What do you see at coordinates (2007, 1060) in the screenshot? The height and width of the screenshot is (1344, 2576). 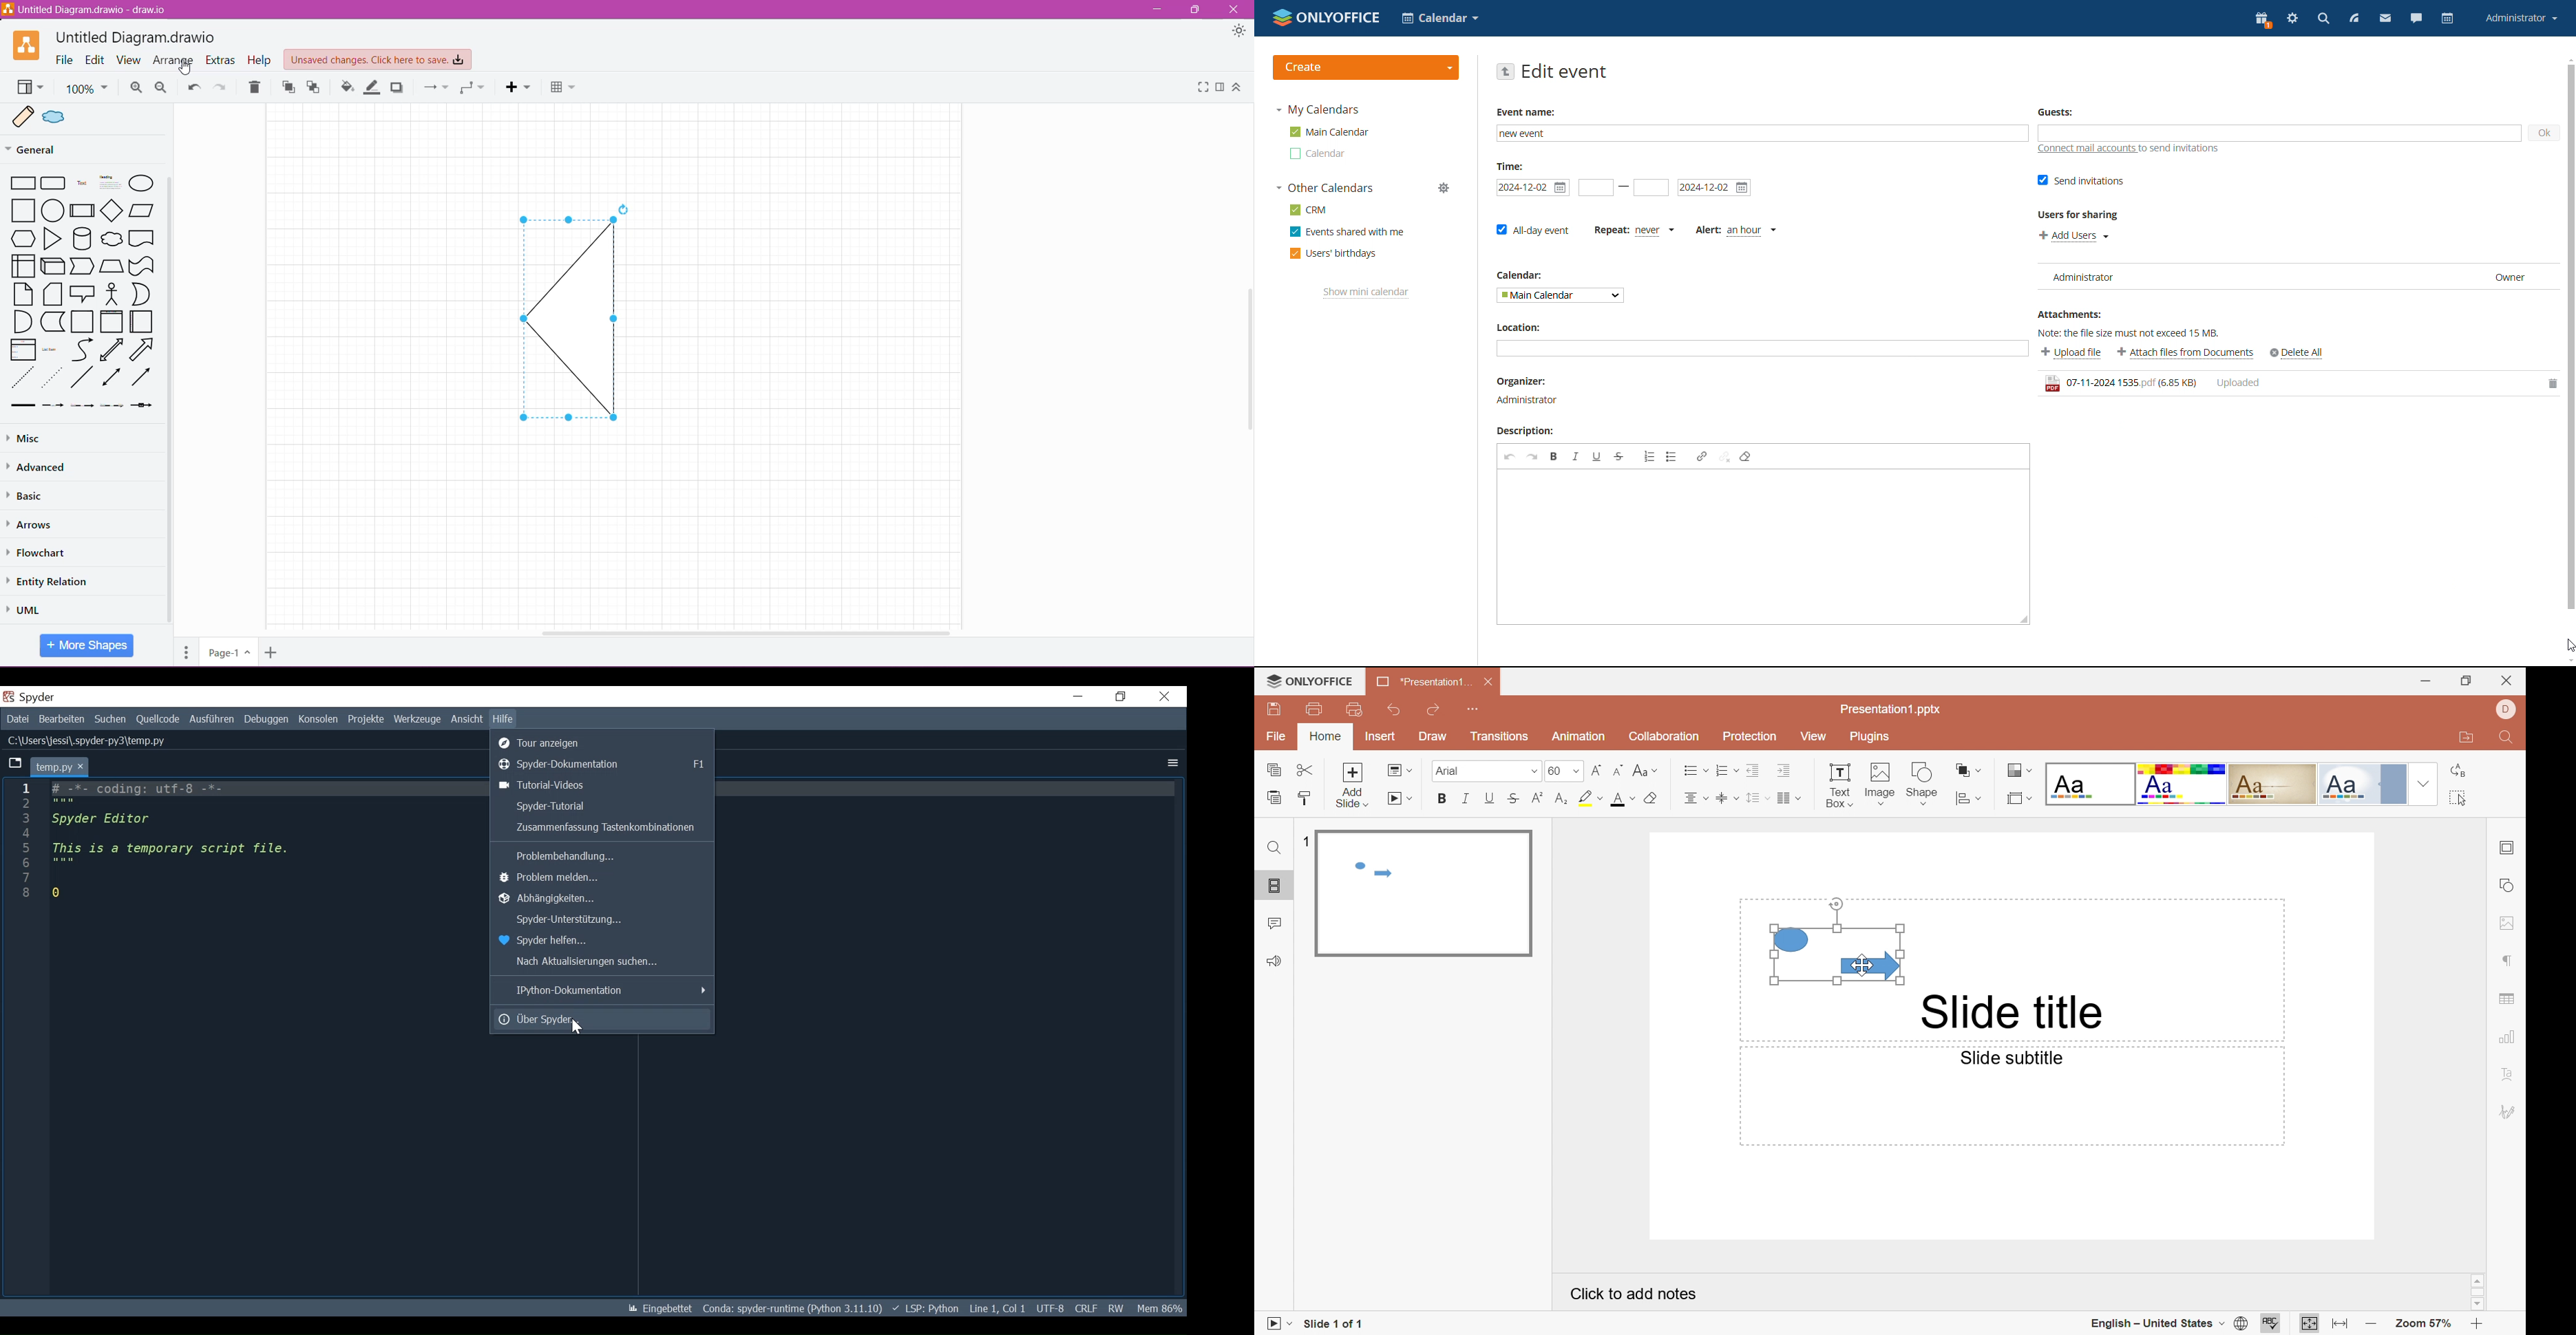 I see `Slide subtitle` at bounding box center [2007, 1060].